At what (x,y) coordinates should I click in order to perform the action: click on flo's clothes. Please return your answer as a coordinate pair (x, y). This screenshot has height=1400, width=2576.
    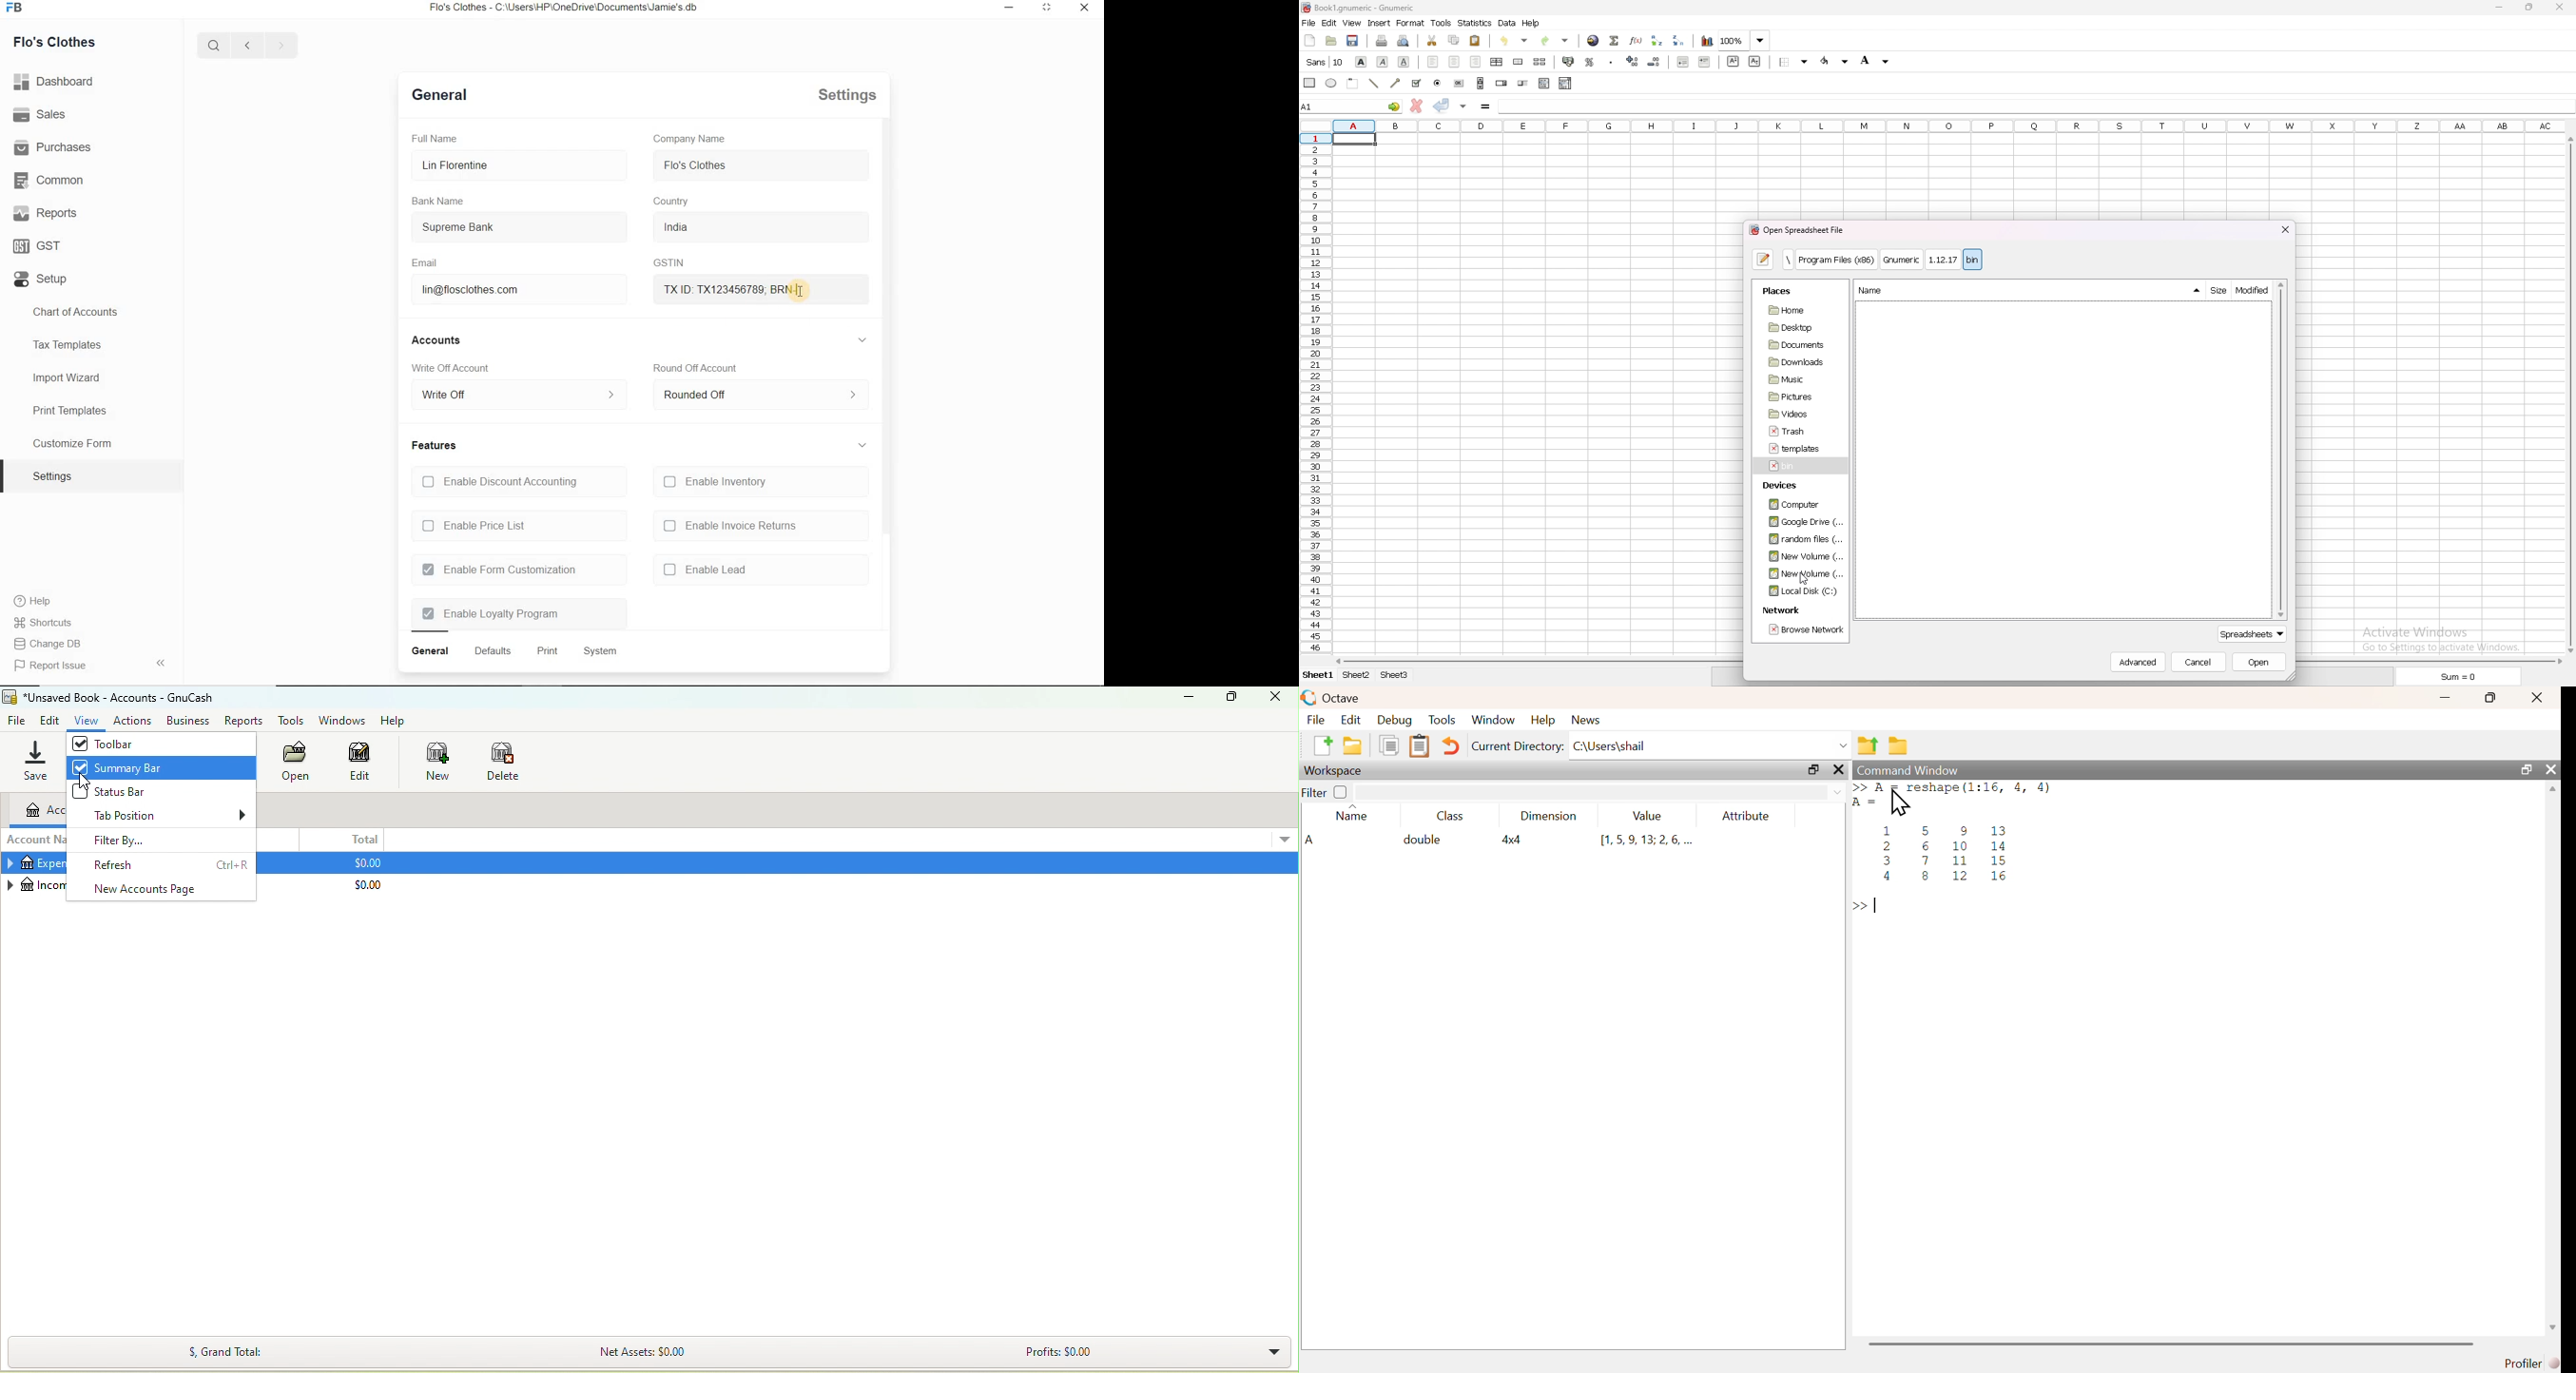
    Looking at the image, I should click on (696, 165).